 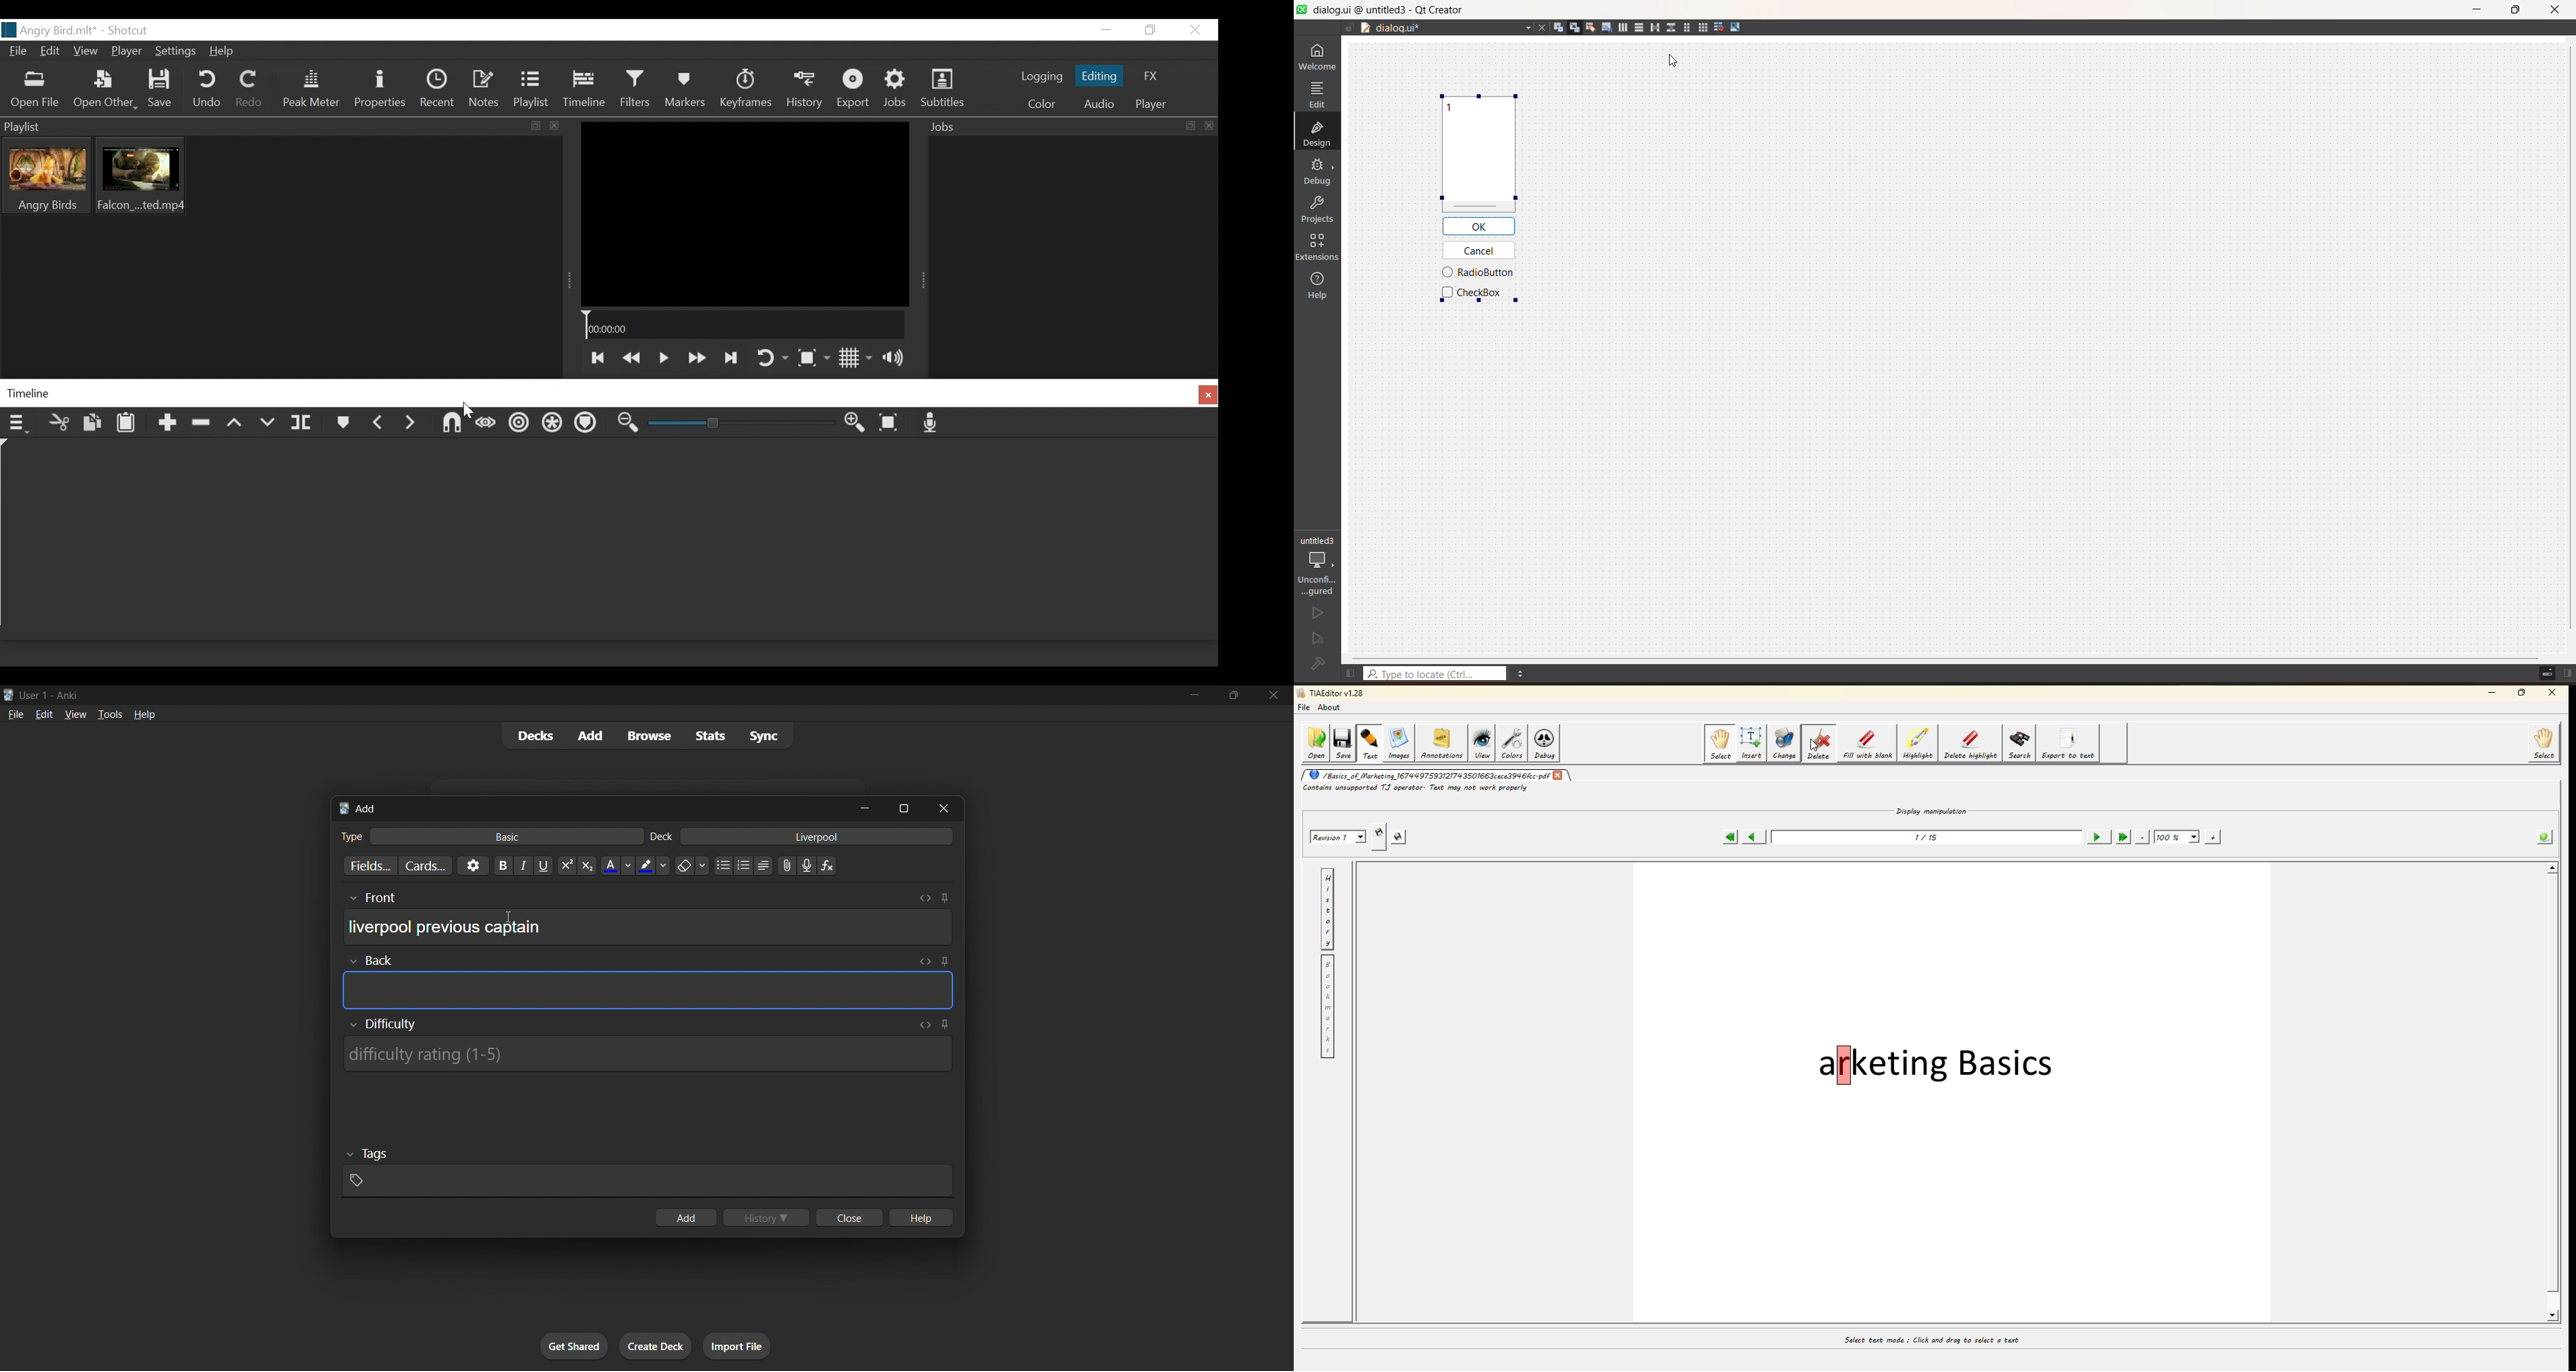 What do you see at coordinates (695, 358) in the screenshot?
I see `Play quickly forward` at bounding box center [695, 358].